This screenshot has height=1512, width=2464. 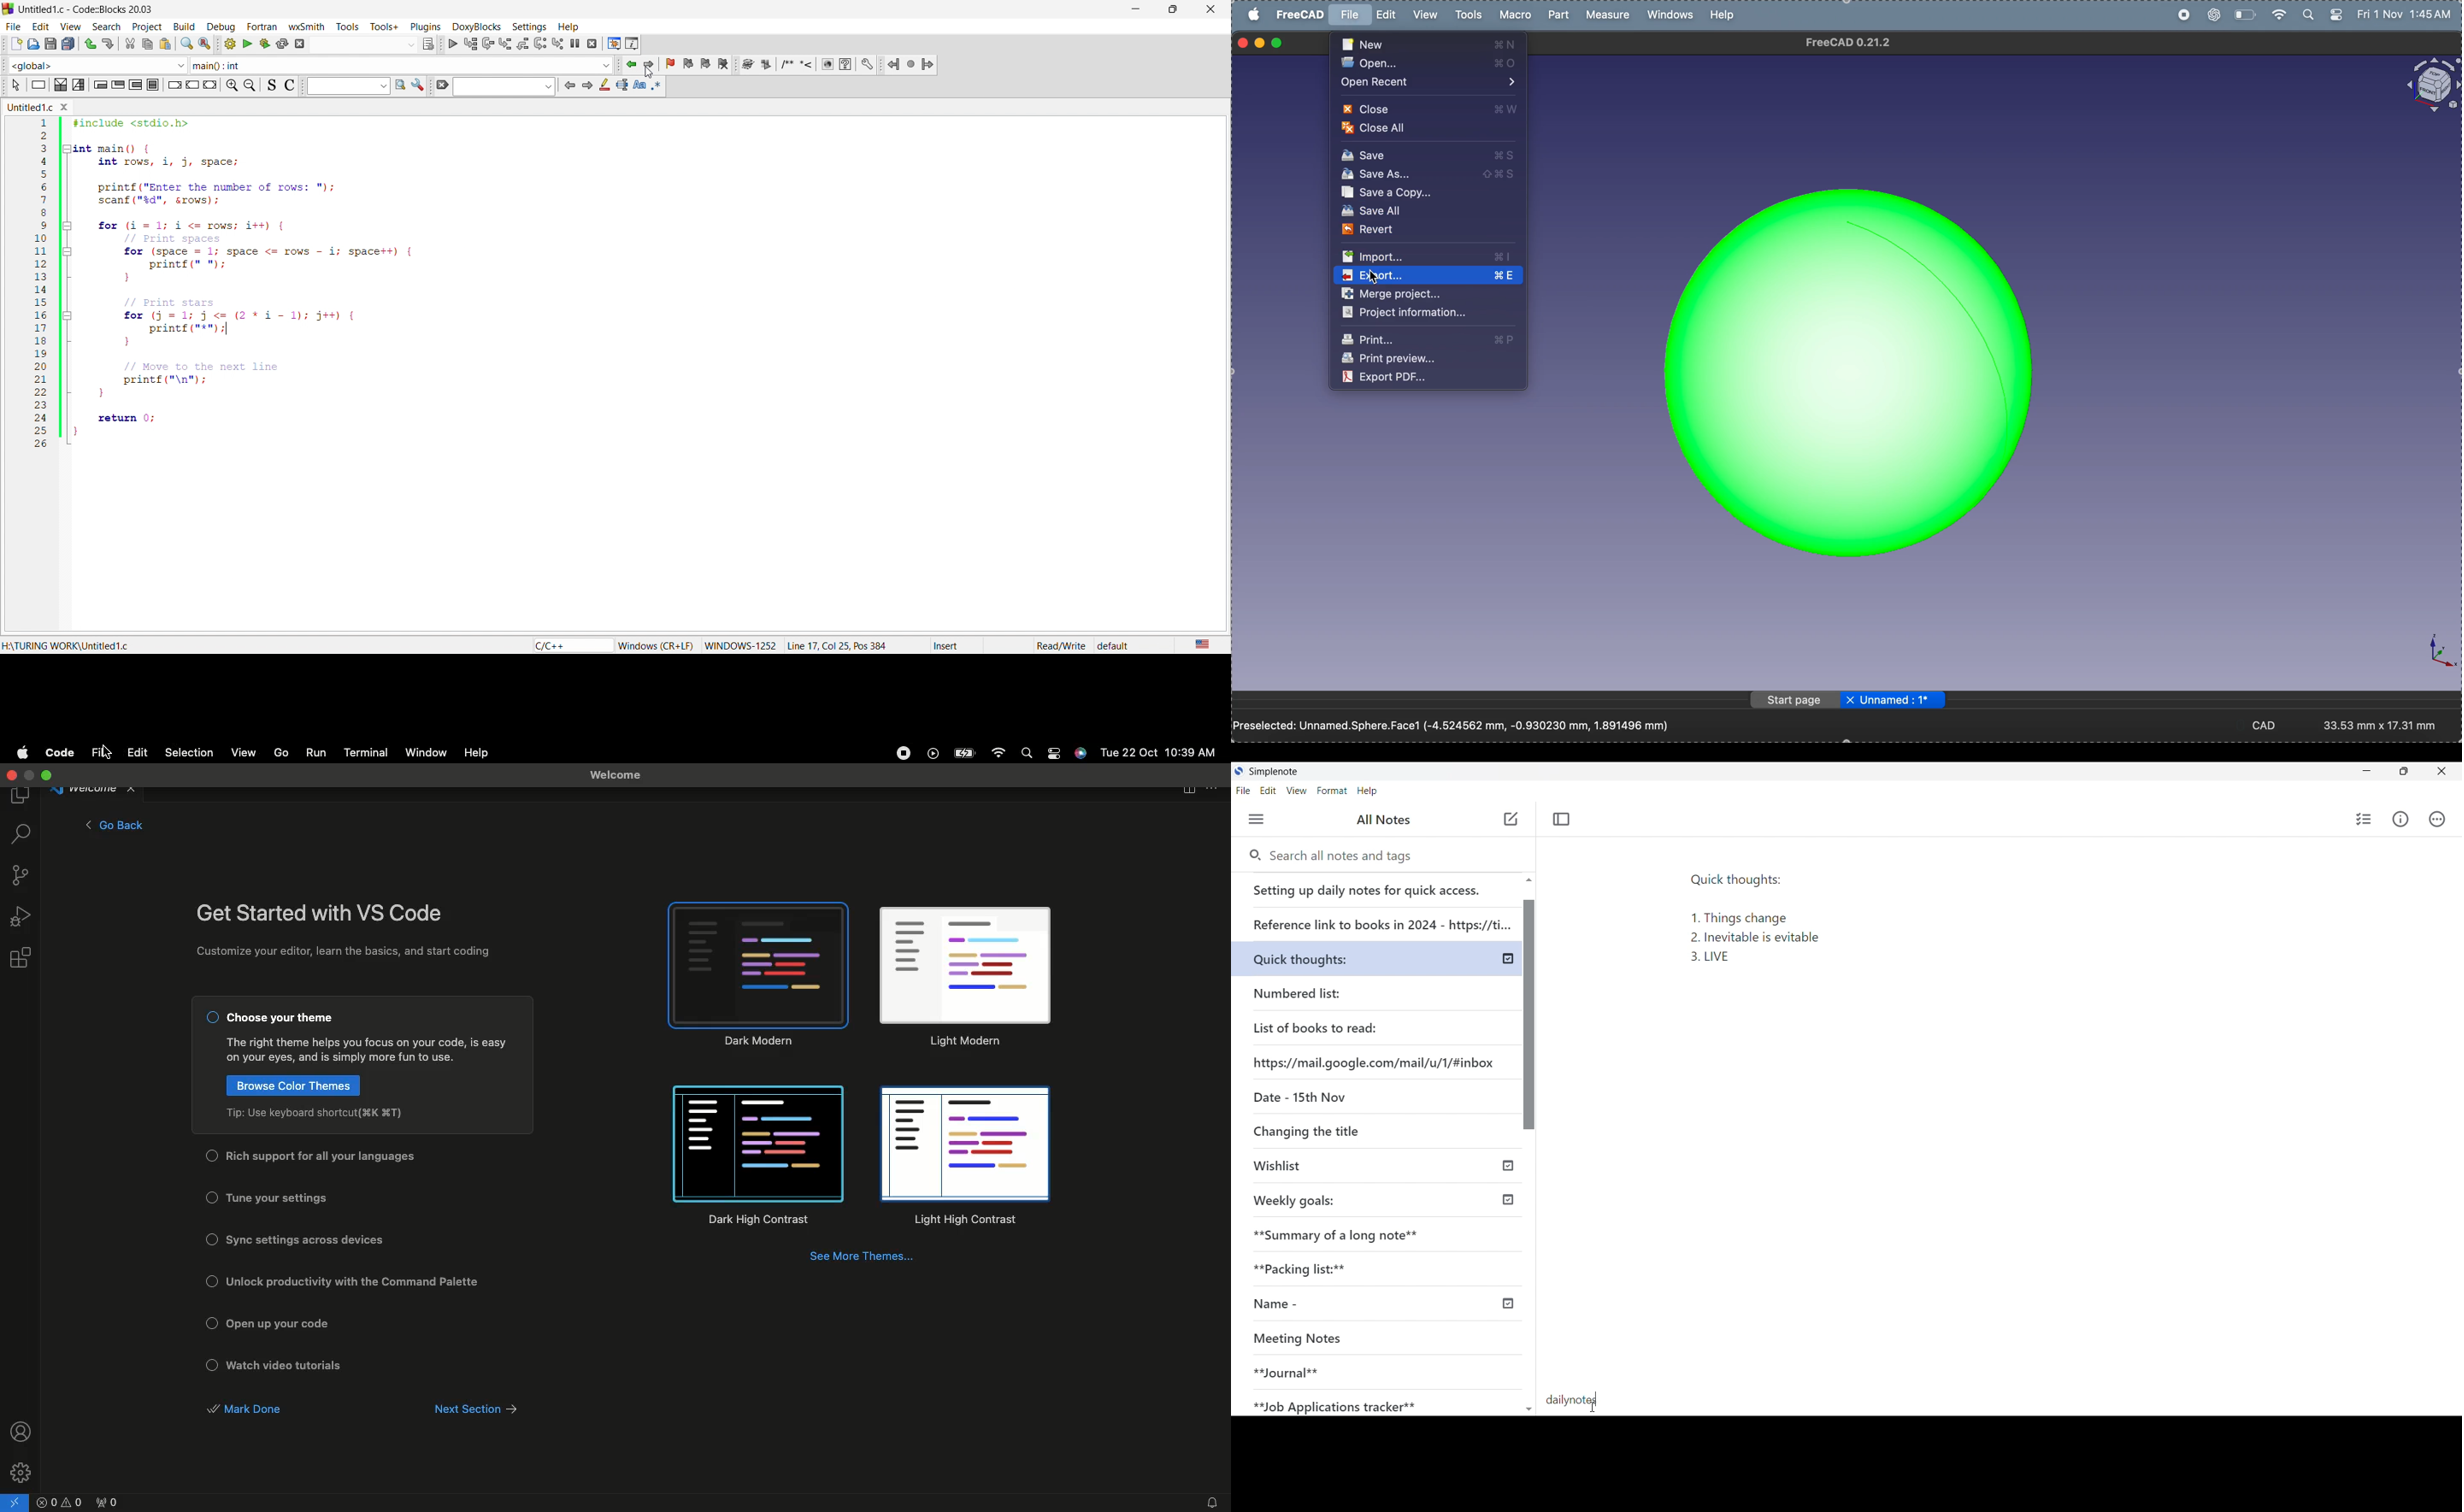 I want to click on debug, so click(x=221, y=25).